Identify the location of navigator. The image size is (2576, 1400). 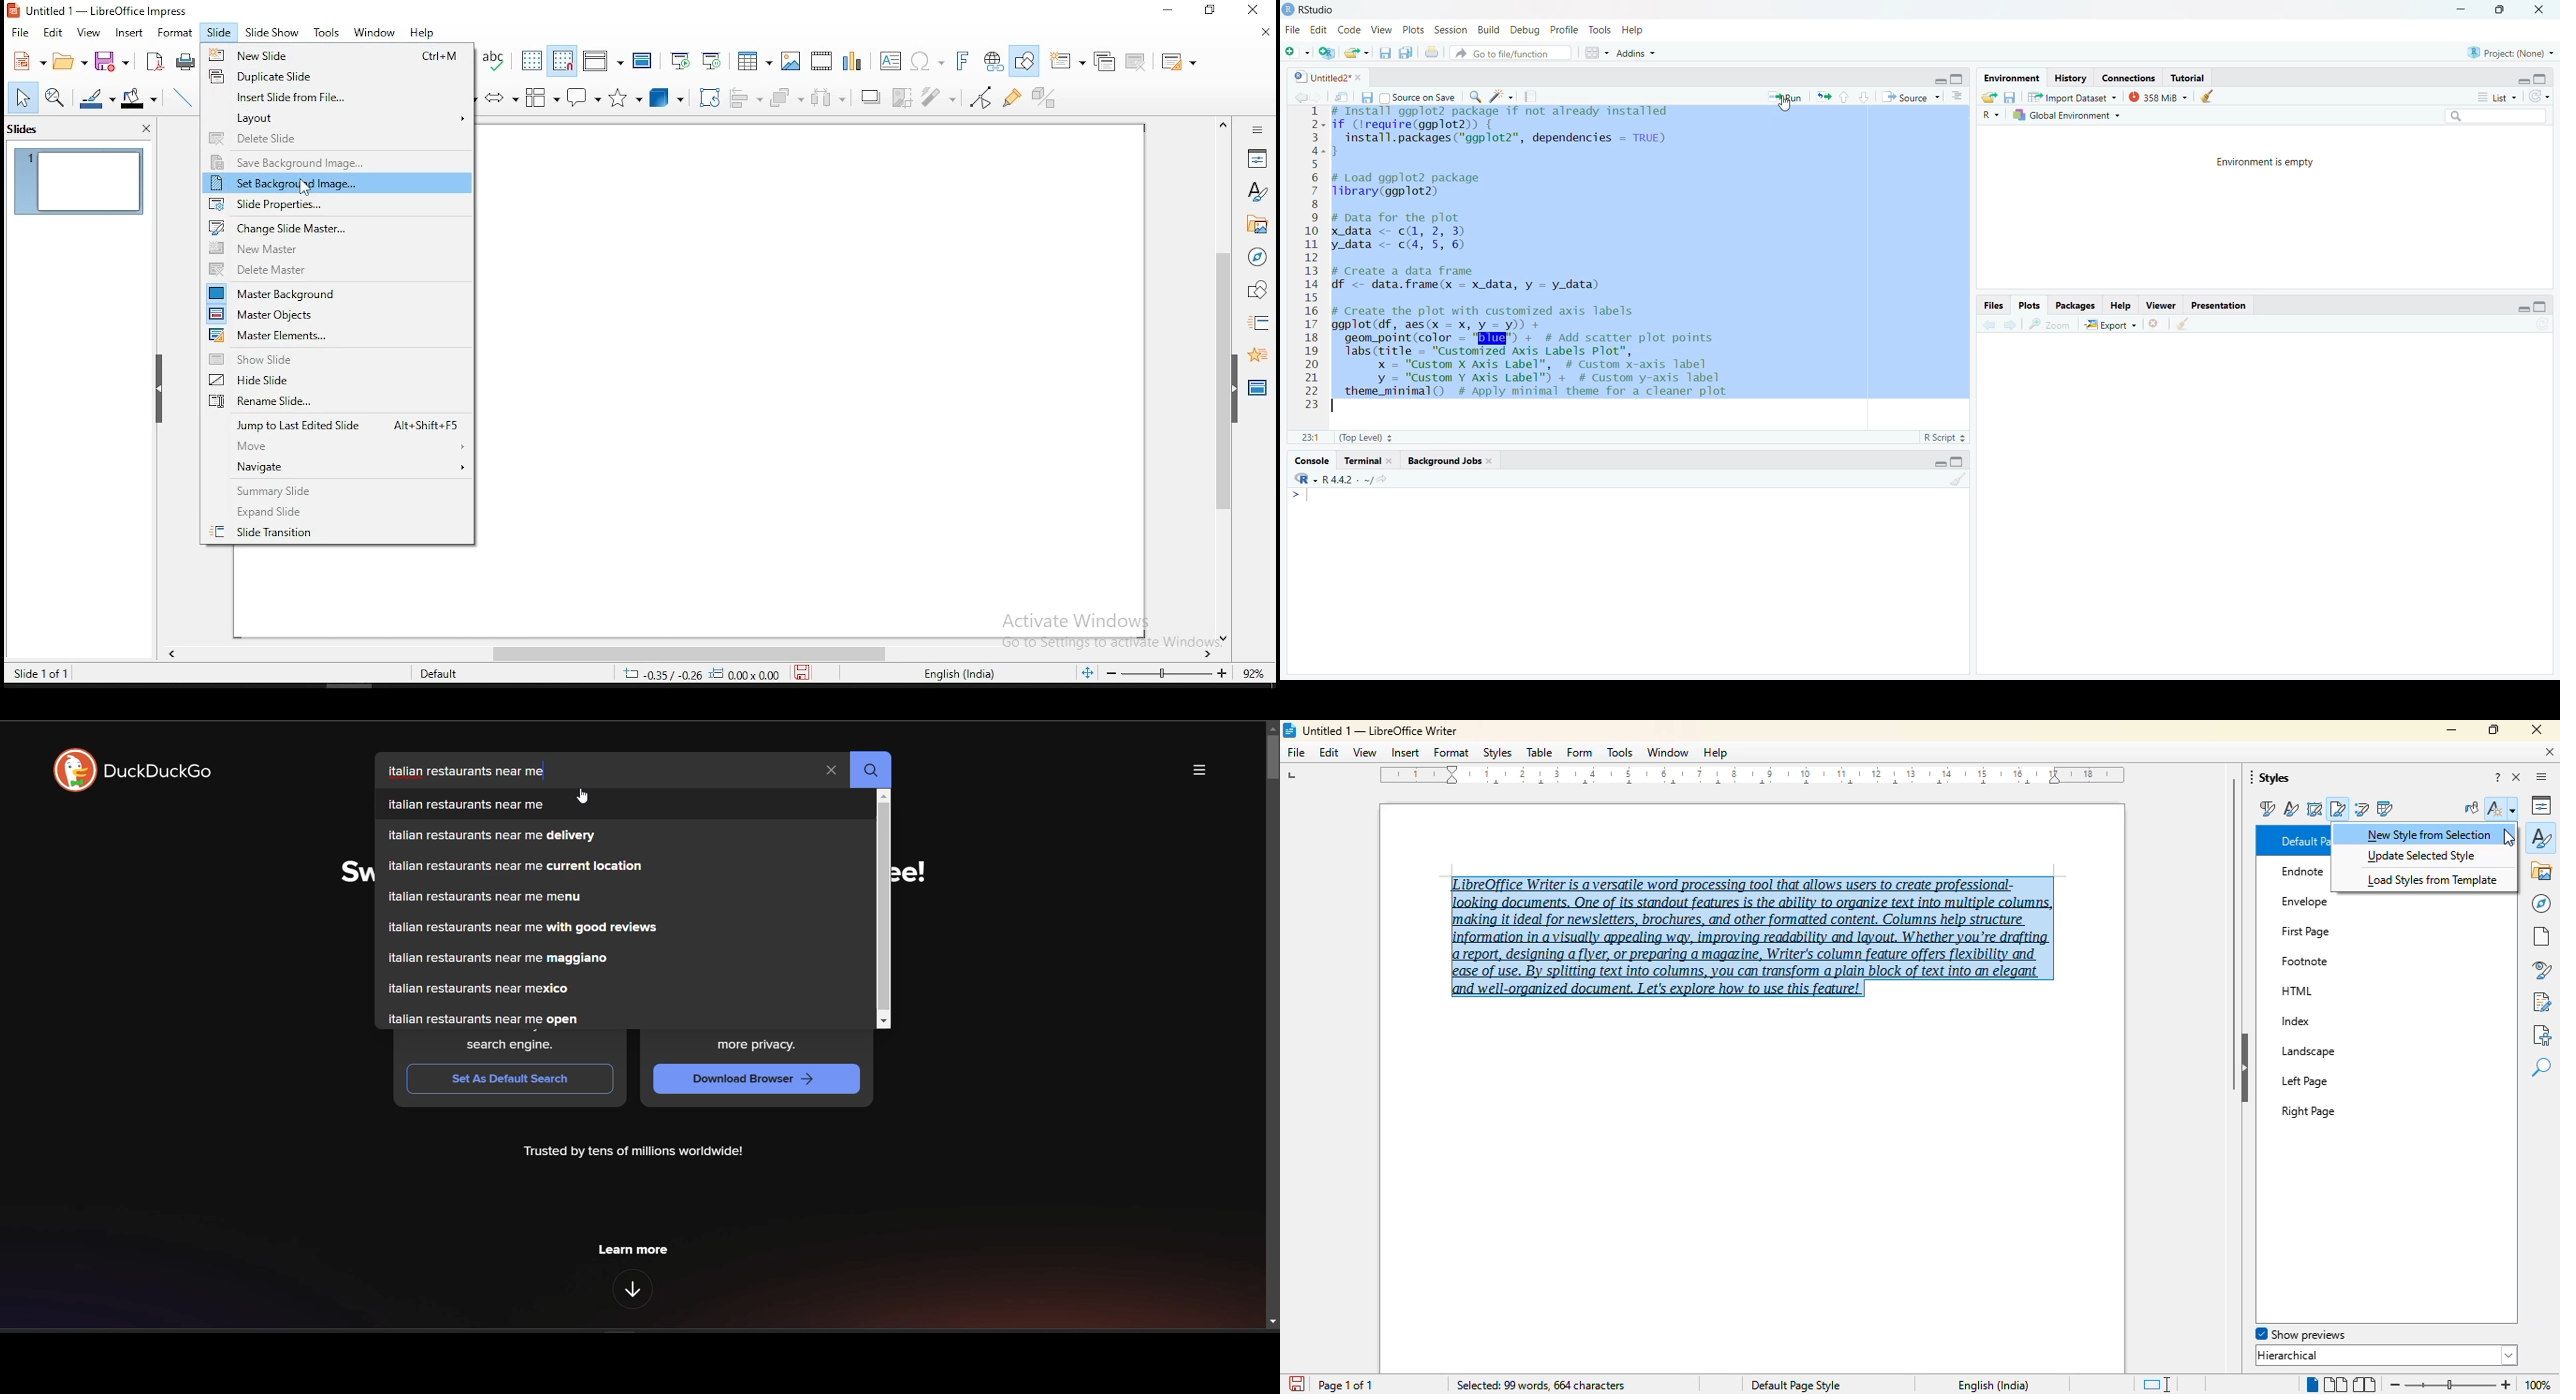
(1258, 257).